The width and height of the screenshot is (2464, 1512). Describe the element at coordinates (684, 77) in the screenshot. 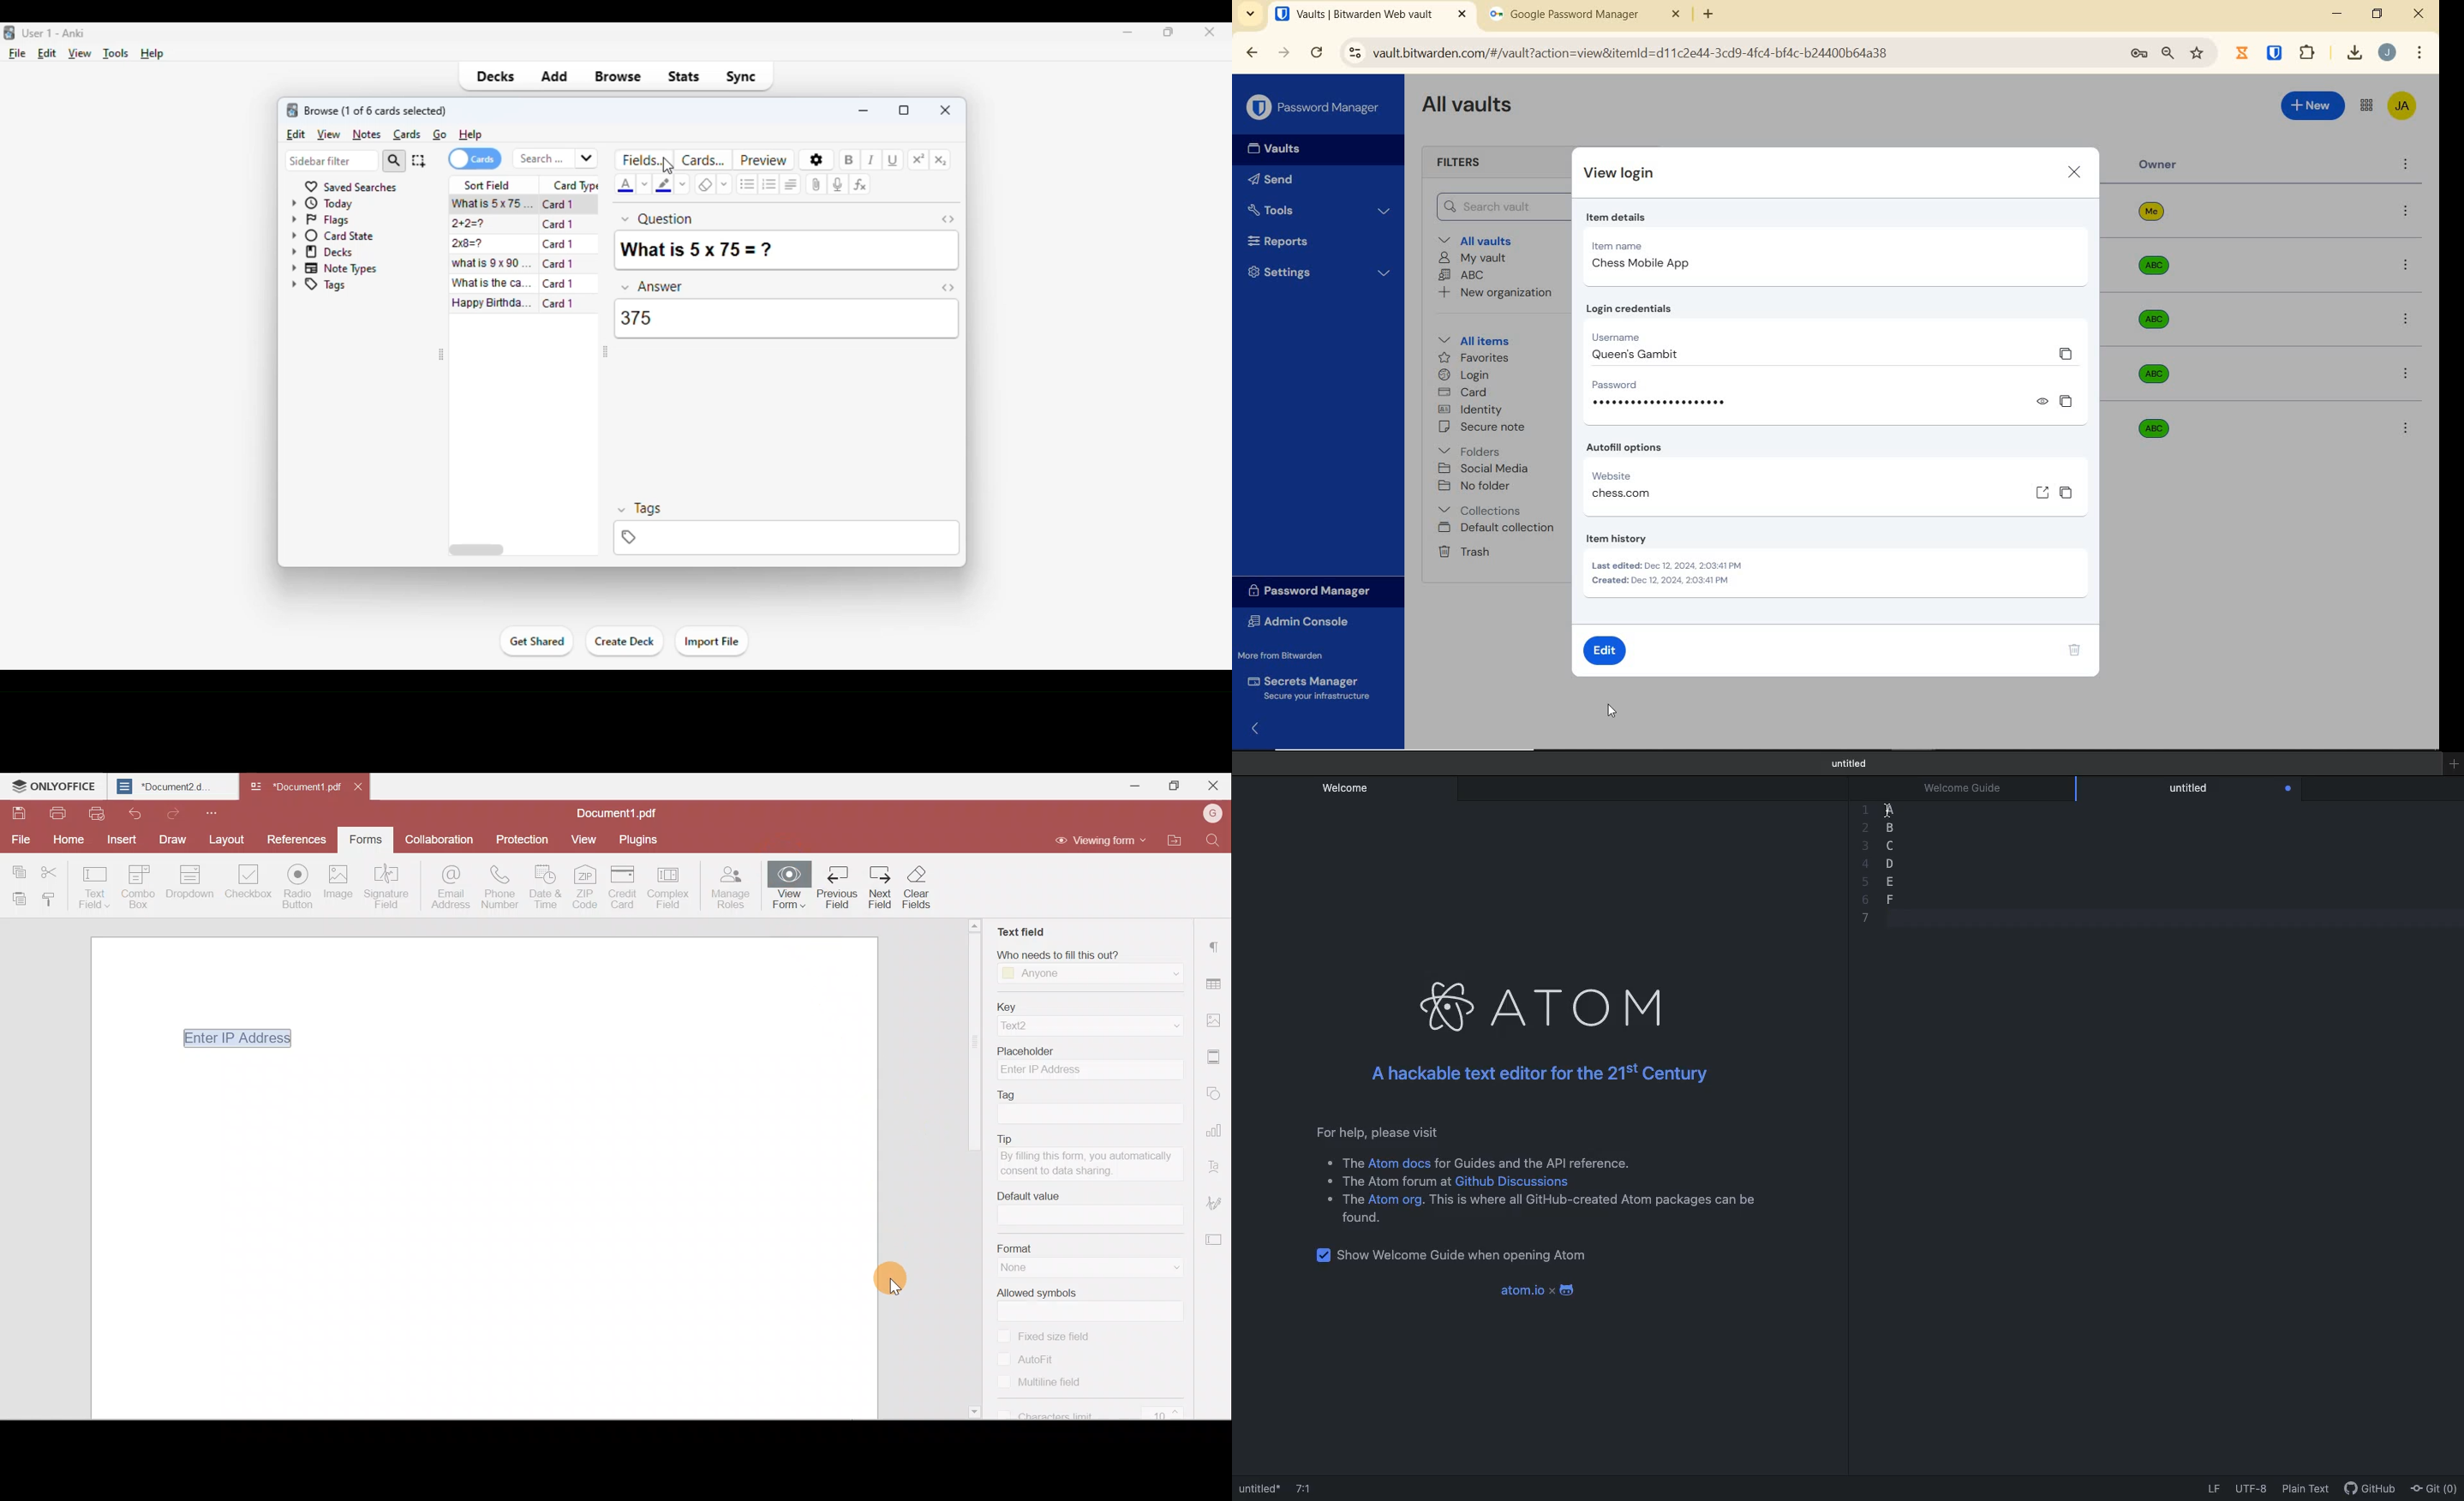

I see `stats` at that location.